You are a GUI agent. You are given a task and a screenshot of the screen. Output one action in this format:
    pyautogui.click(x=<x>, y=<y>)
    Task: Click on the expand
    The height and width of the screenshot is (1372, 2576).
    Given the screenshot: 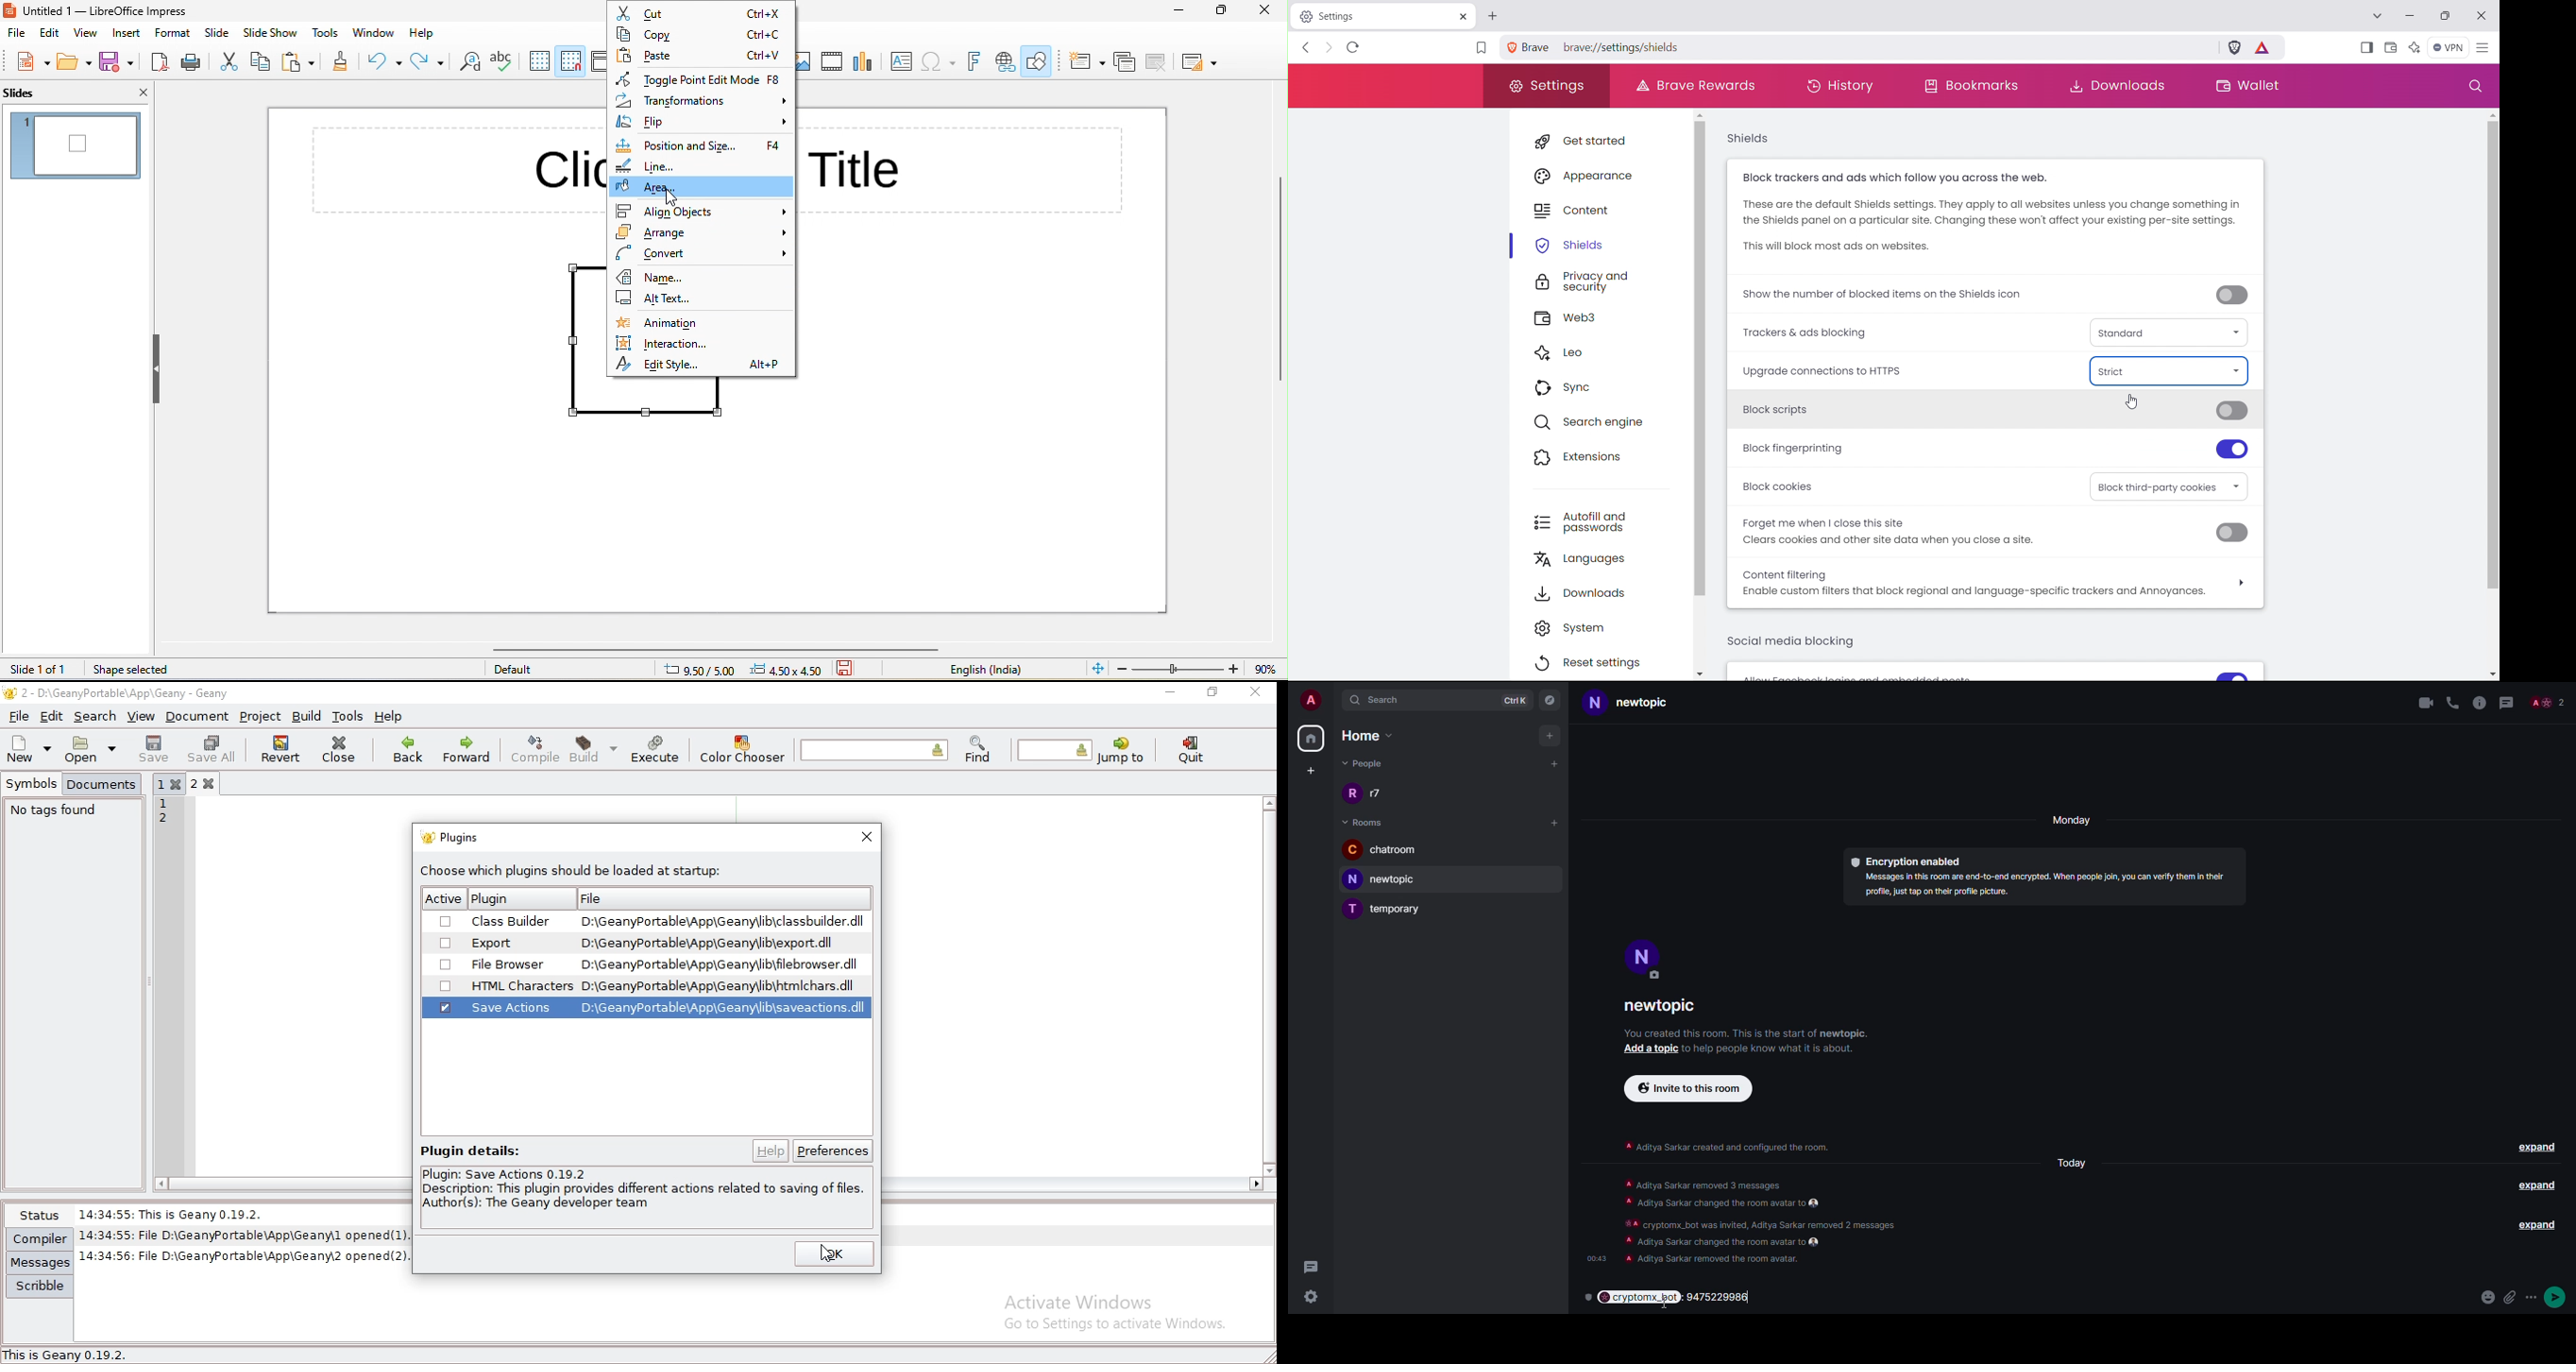 What is the action you would take?
    pyautogui.click(x=2535, y=1185)
    